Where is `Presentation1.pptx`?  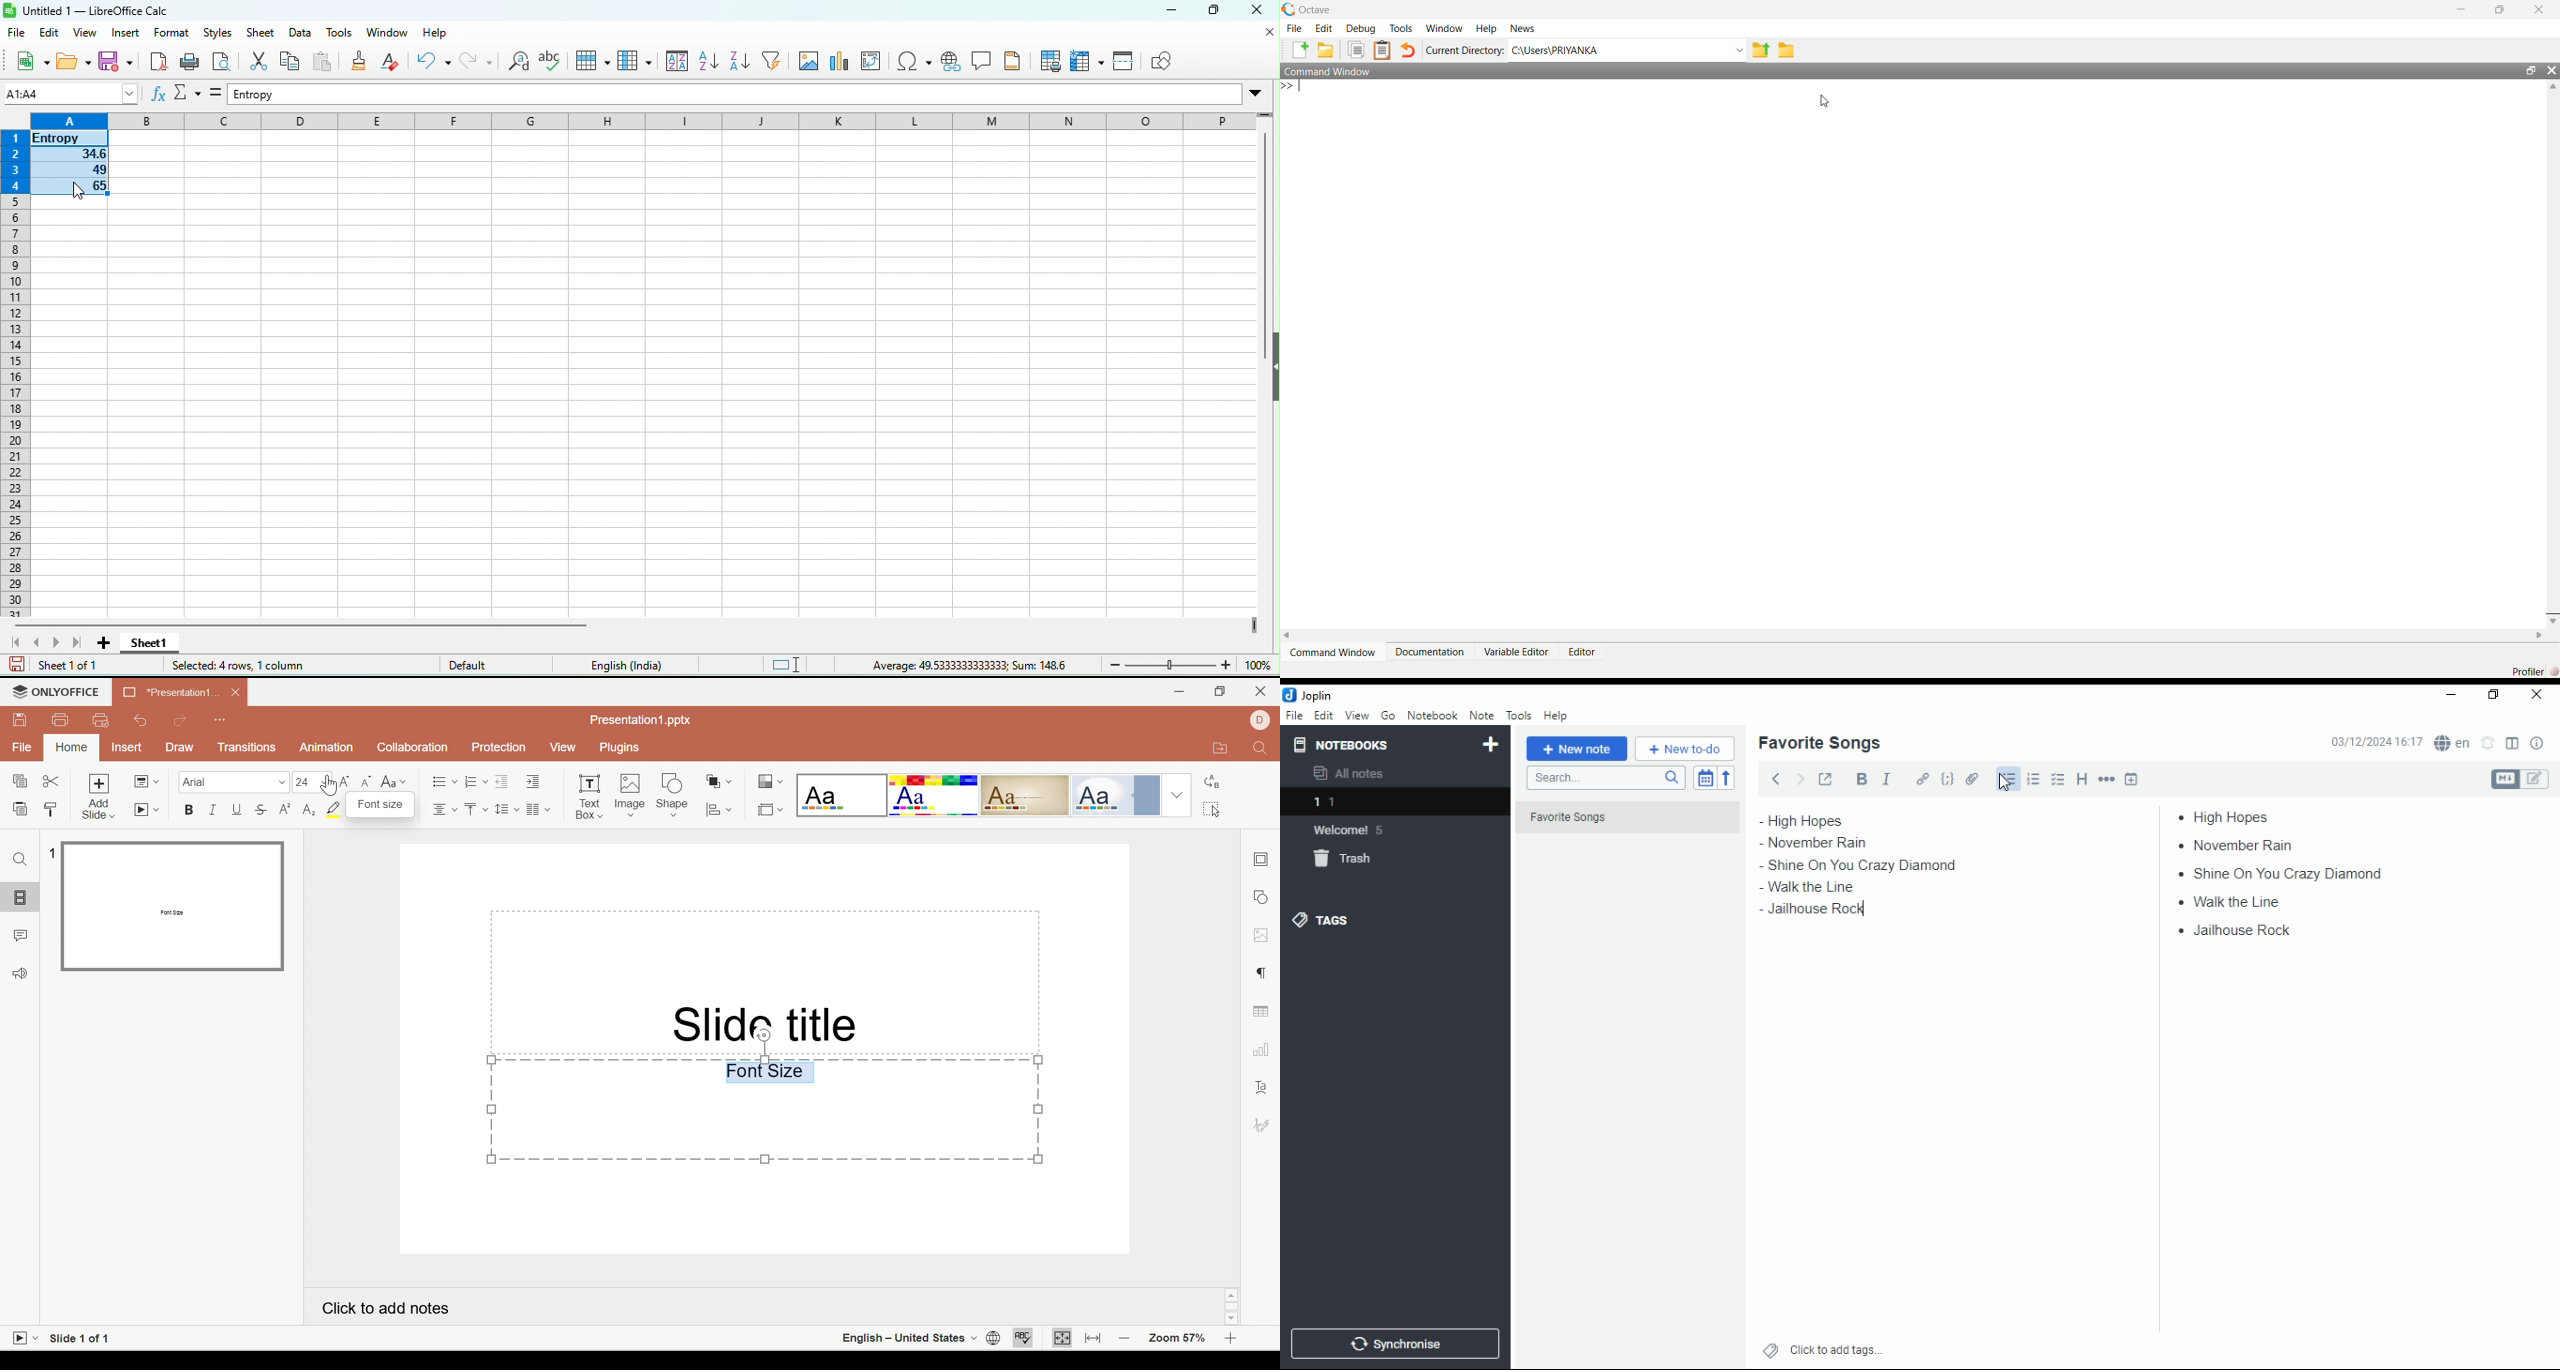 Presentation1.pptx is located at coordinates (641, 721).